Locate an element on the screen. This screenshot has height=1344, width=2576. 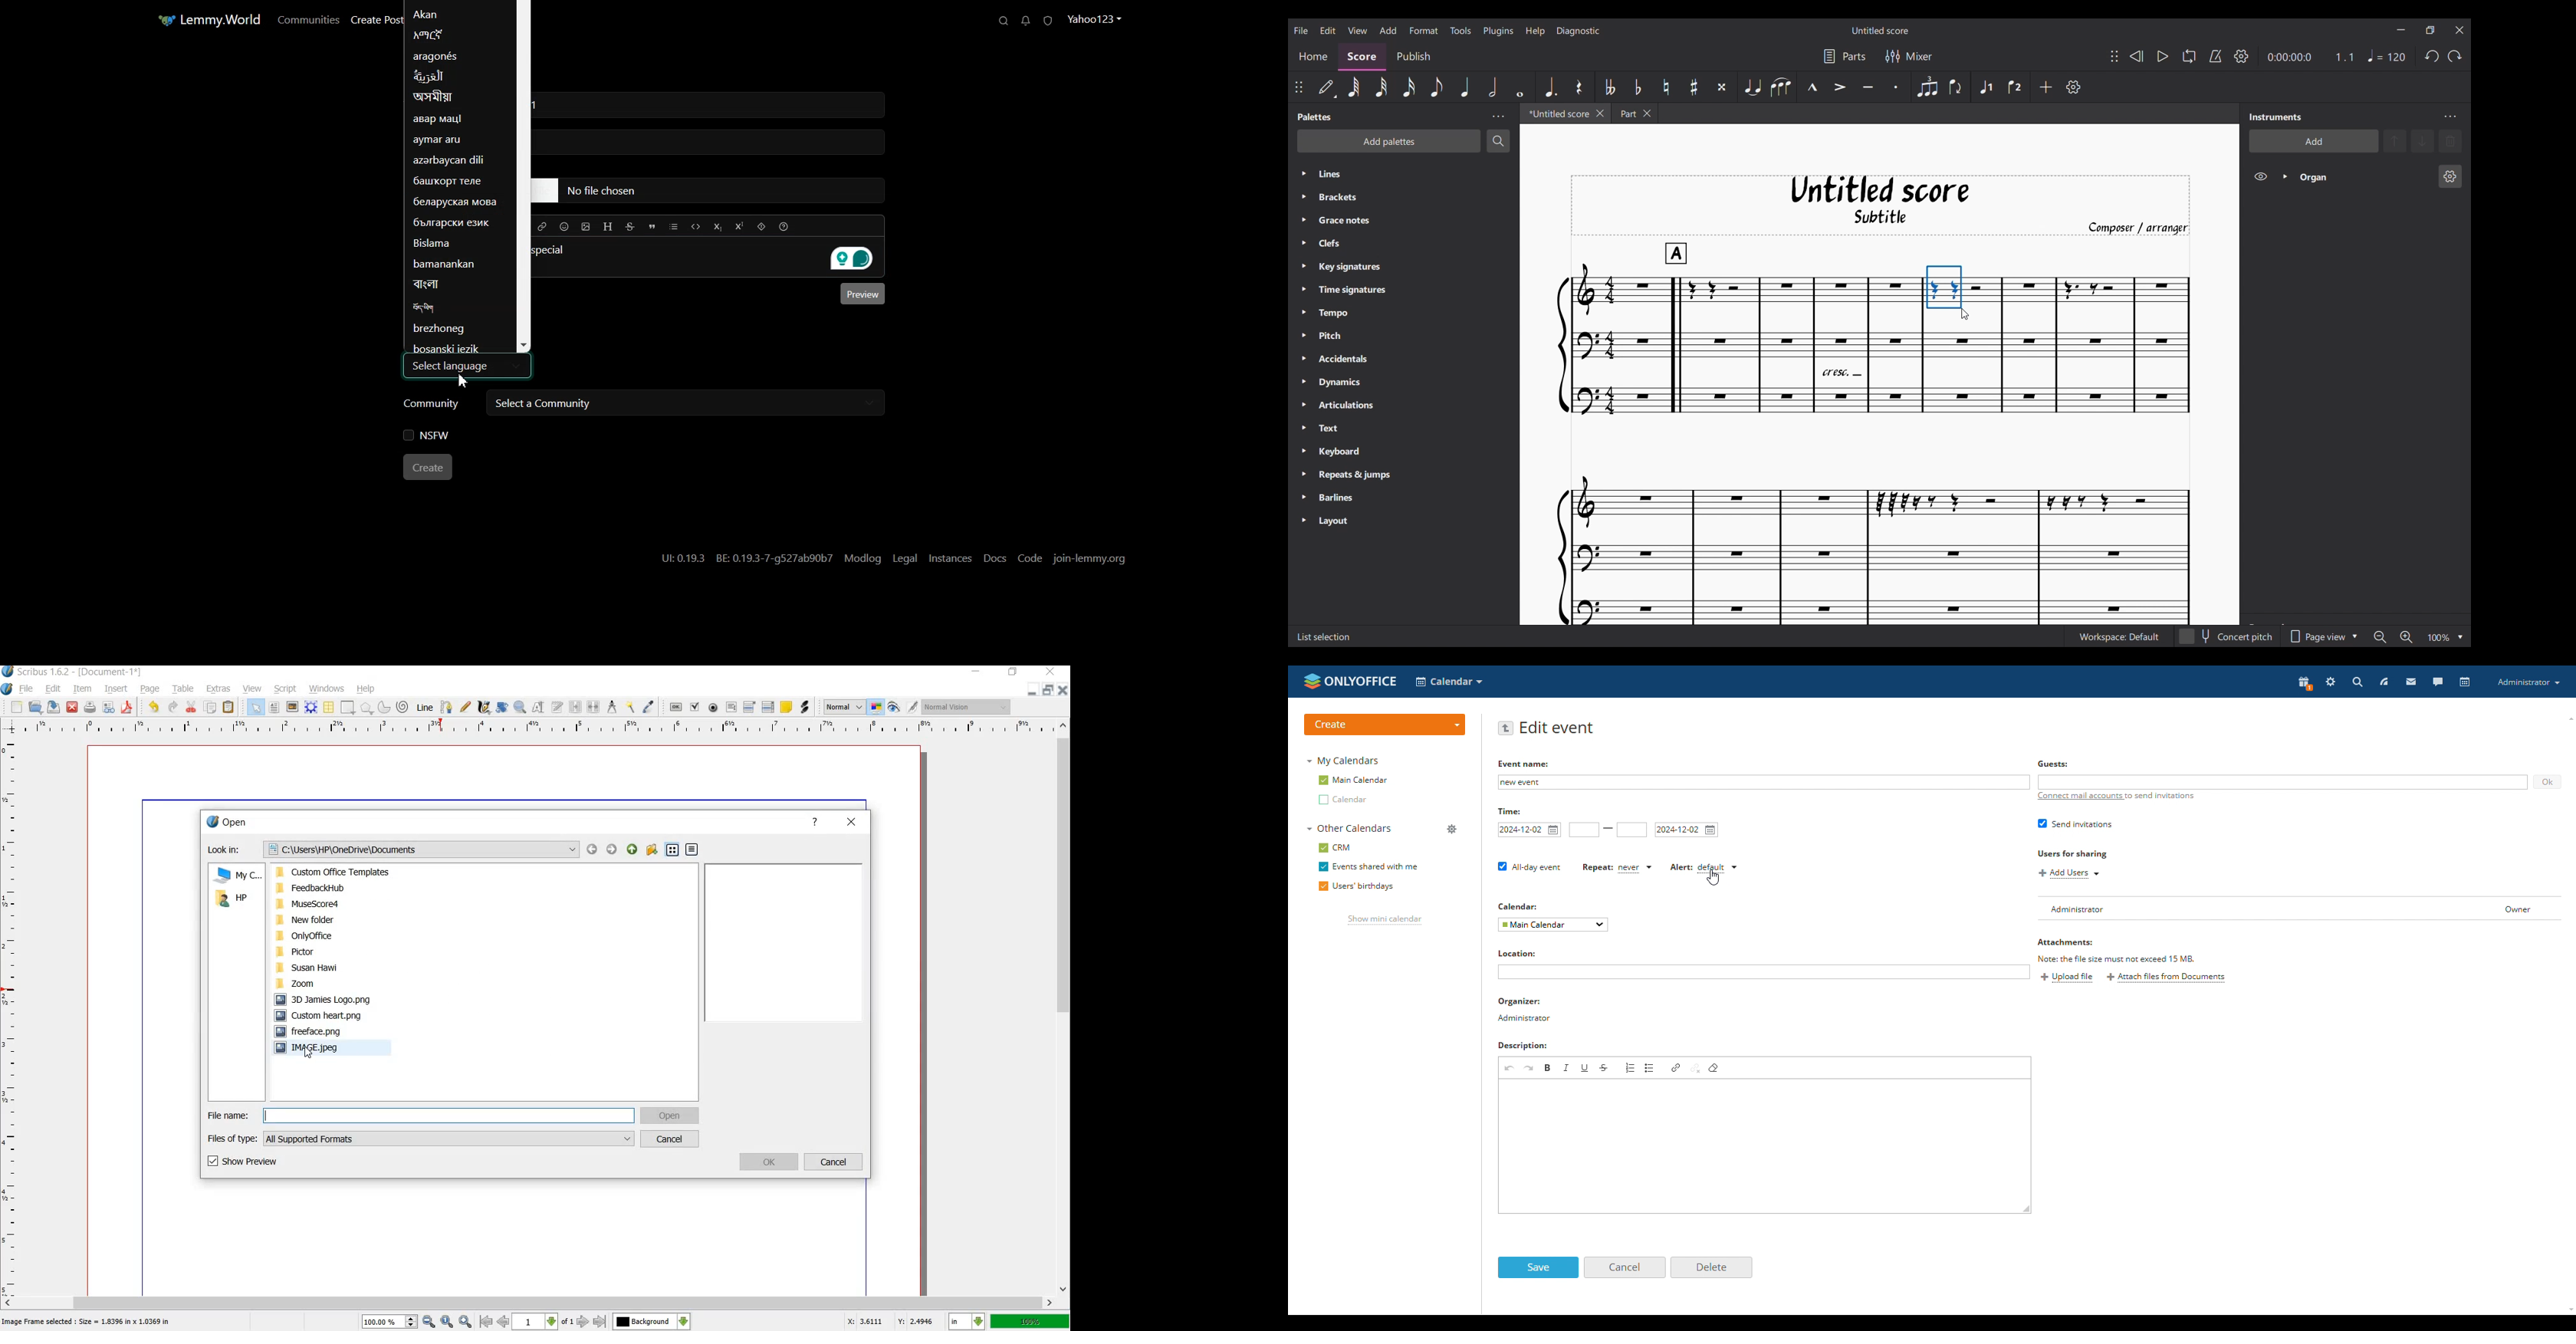
Flip direction is located at coordinates (1955, 88).